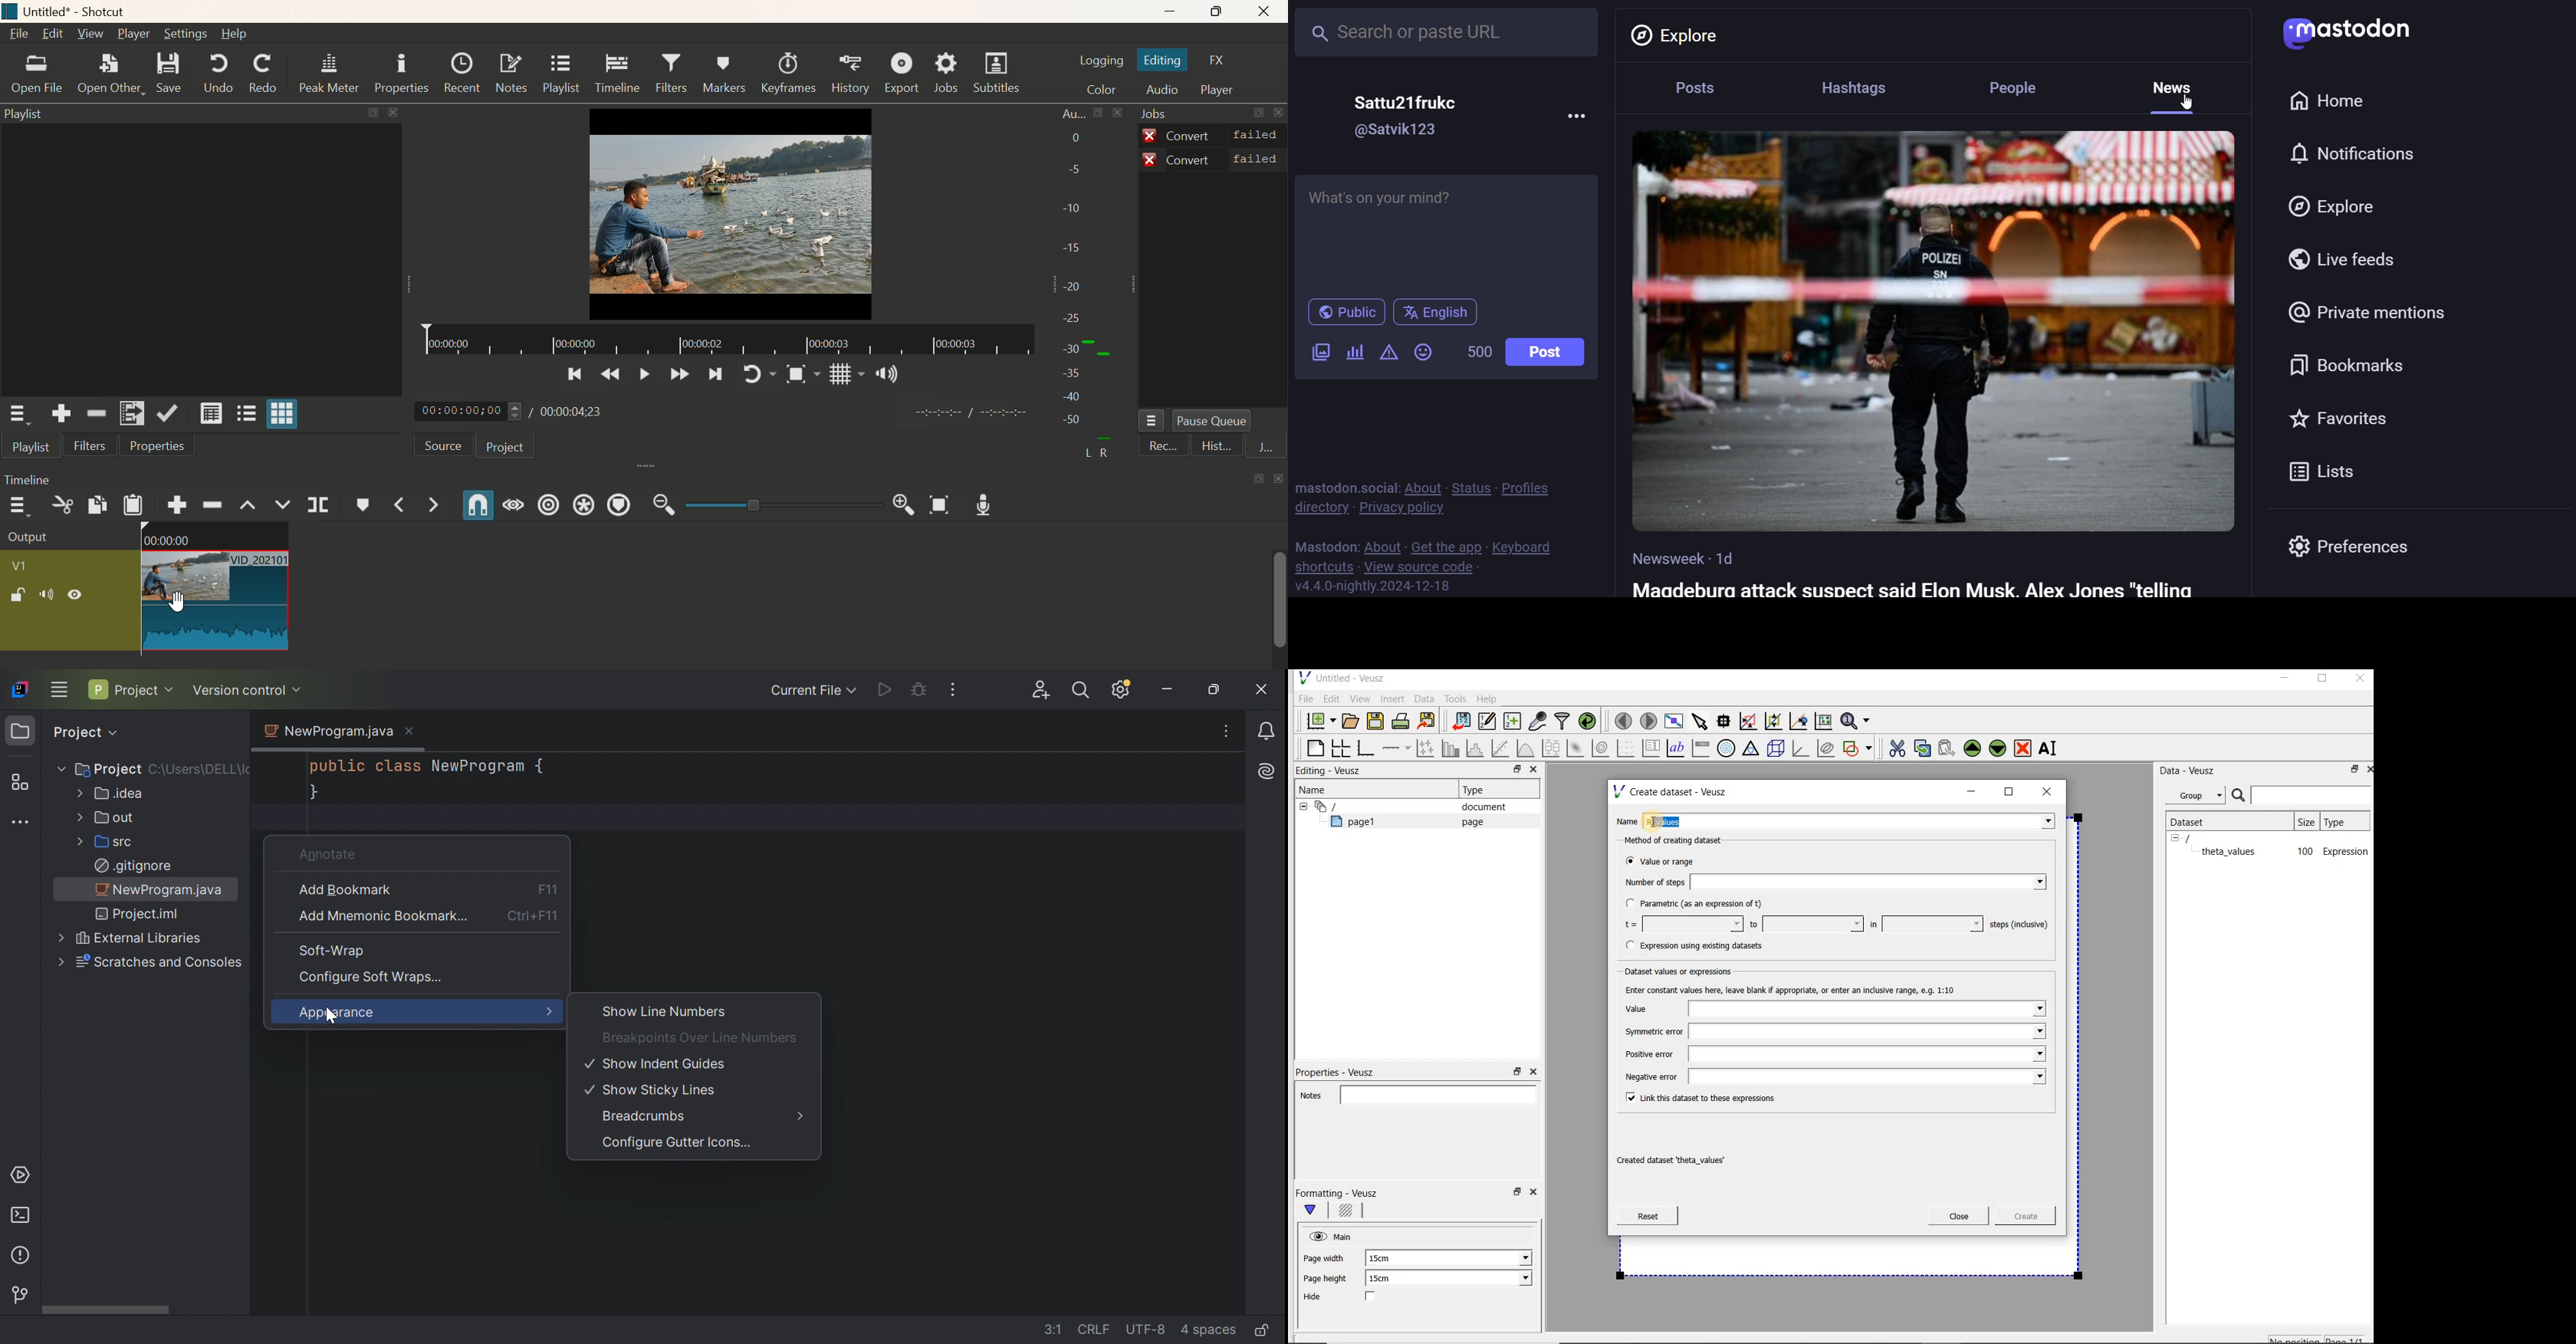 The image size is (2576, 1344). Describe the element at coordinates (19, 1175) in the screenshot. I see `Services` at that location.